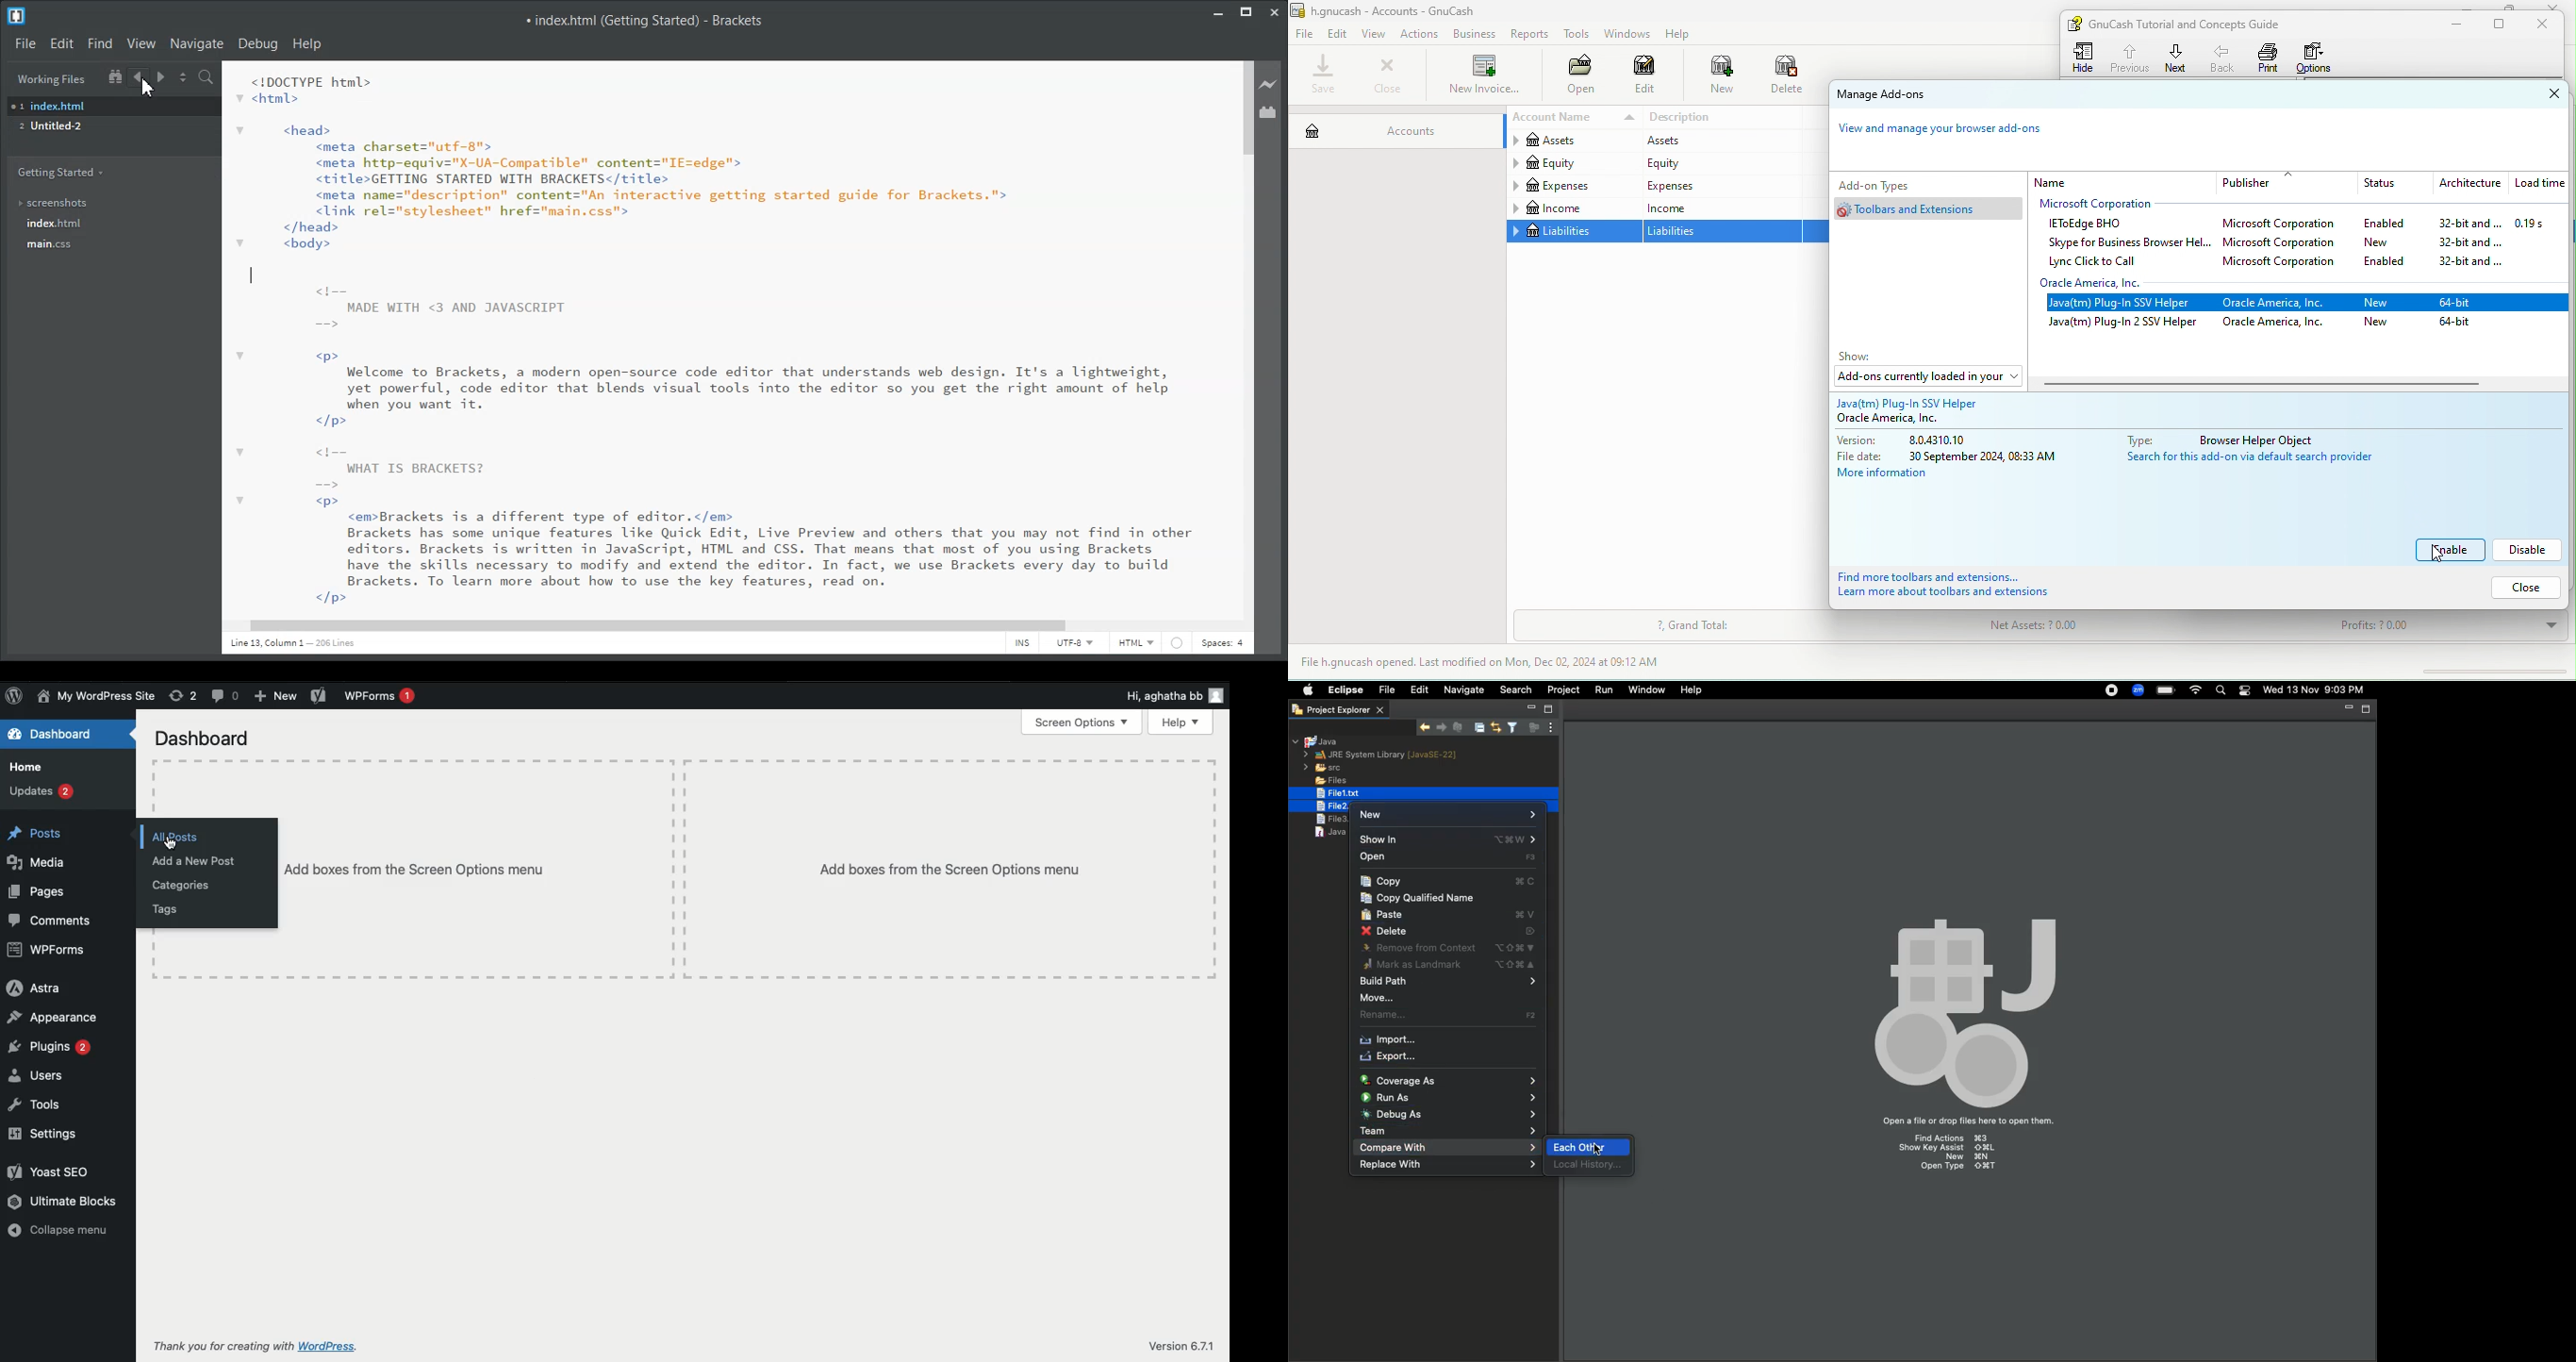 This screenshot has height=1372, width=2576. I want to click on Navigate, so click(1464, 690).